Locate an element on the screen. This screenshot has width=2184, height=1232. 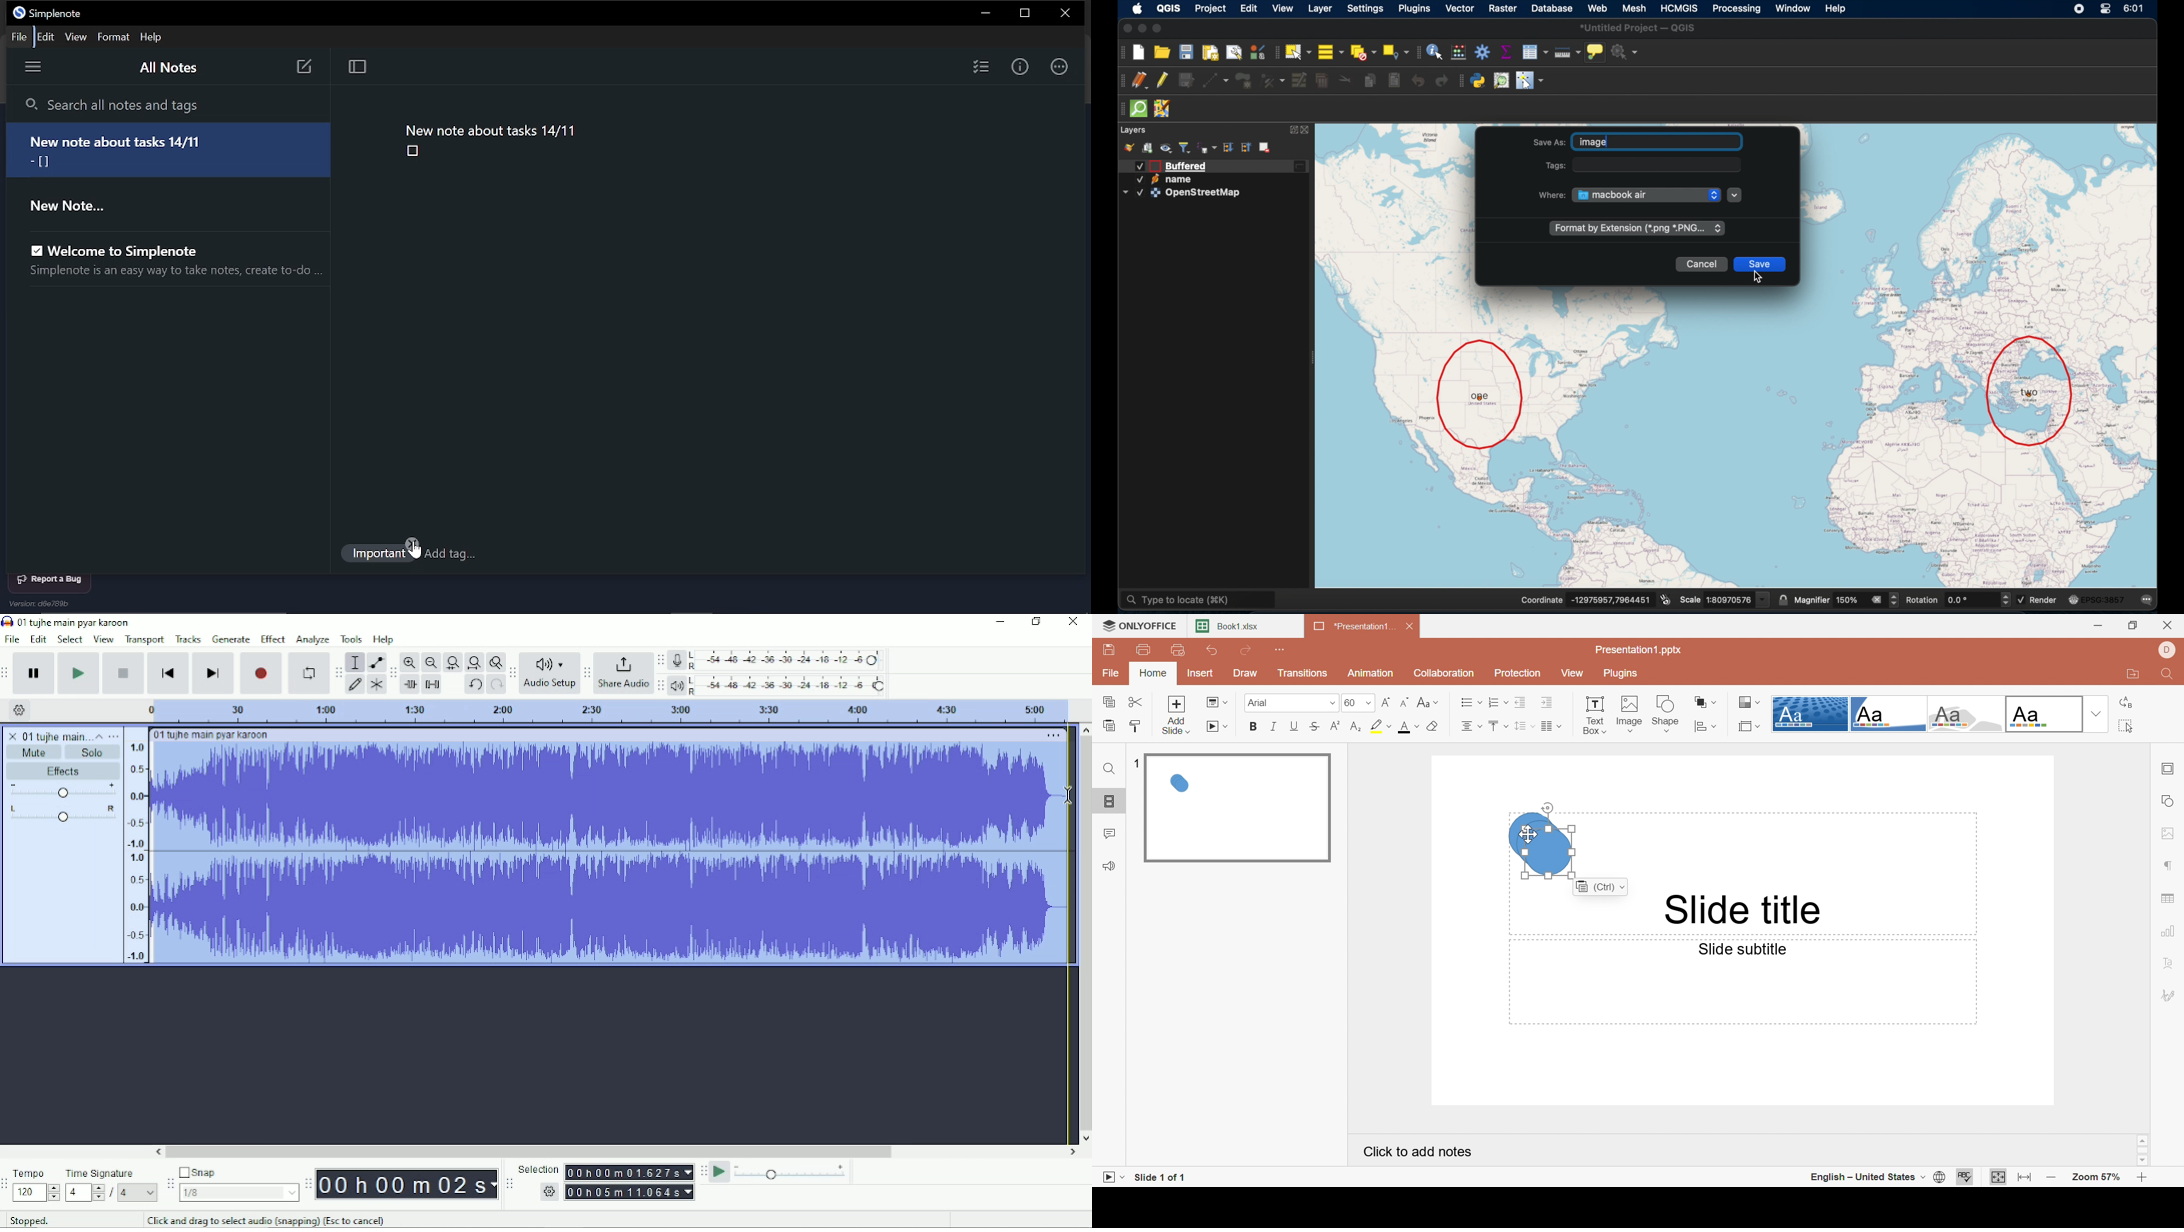
Zoom In is located at coordinates (410, 662).